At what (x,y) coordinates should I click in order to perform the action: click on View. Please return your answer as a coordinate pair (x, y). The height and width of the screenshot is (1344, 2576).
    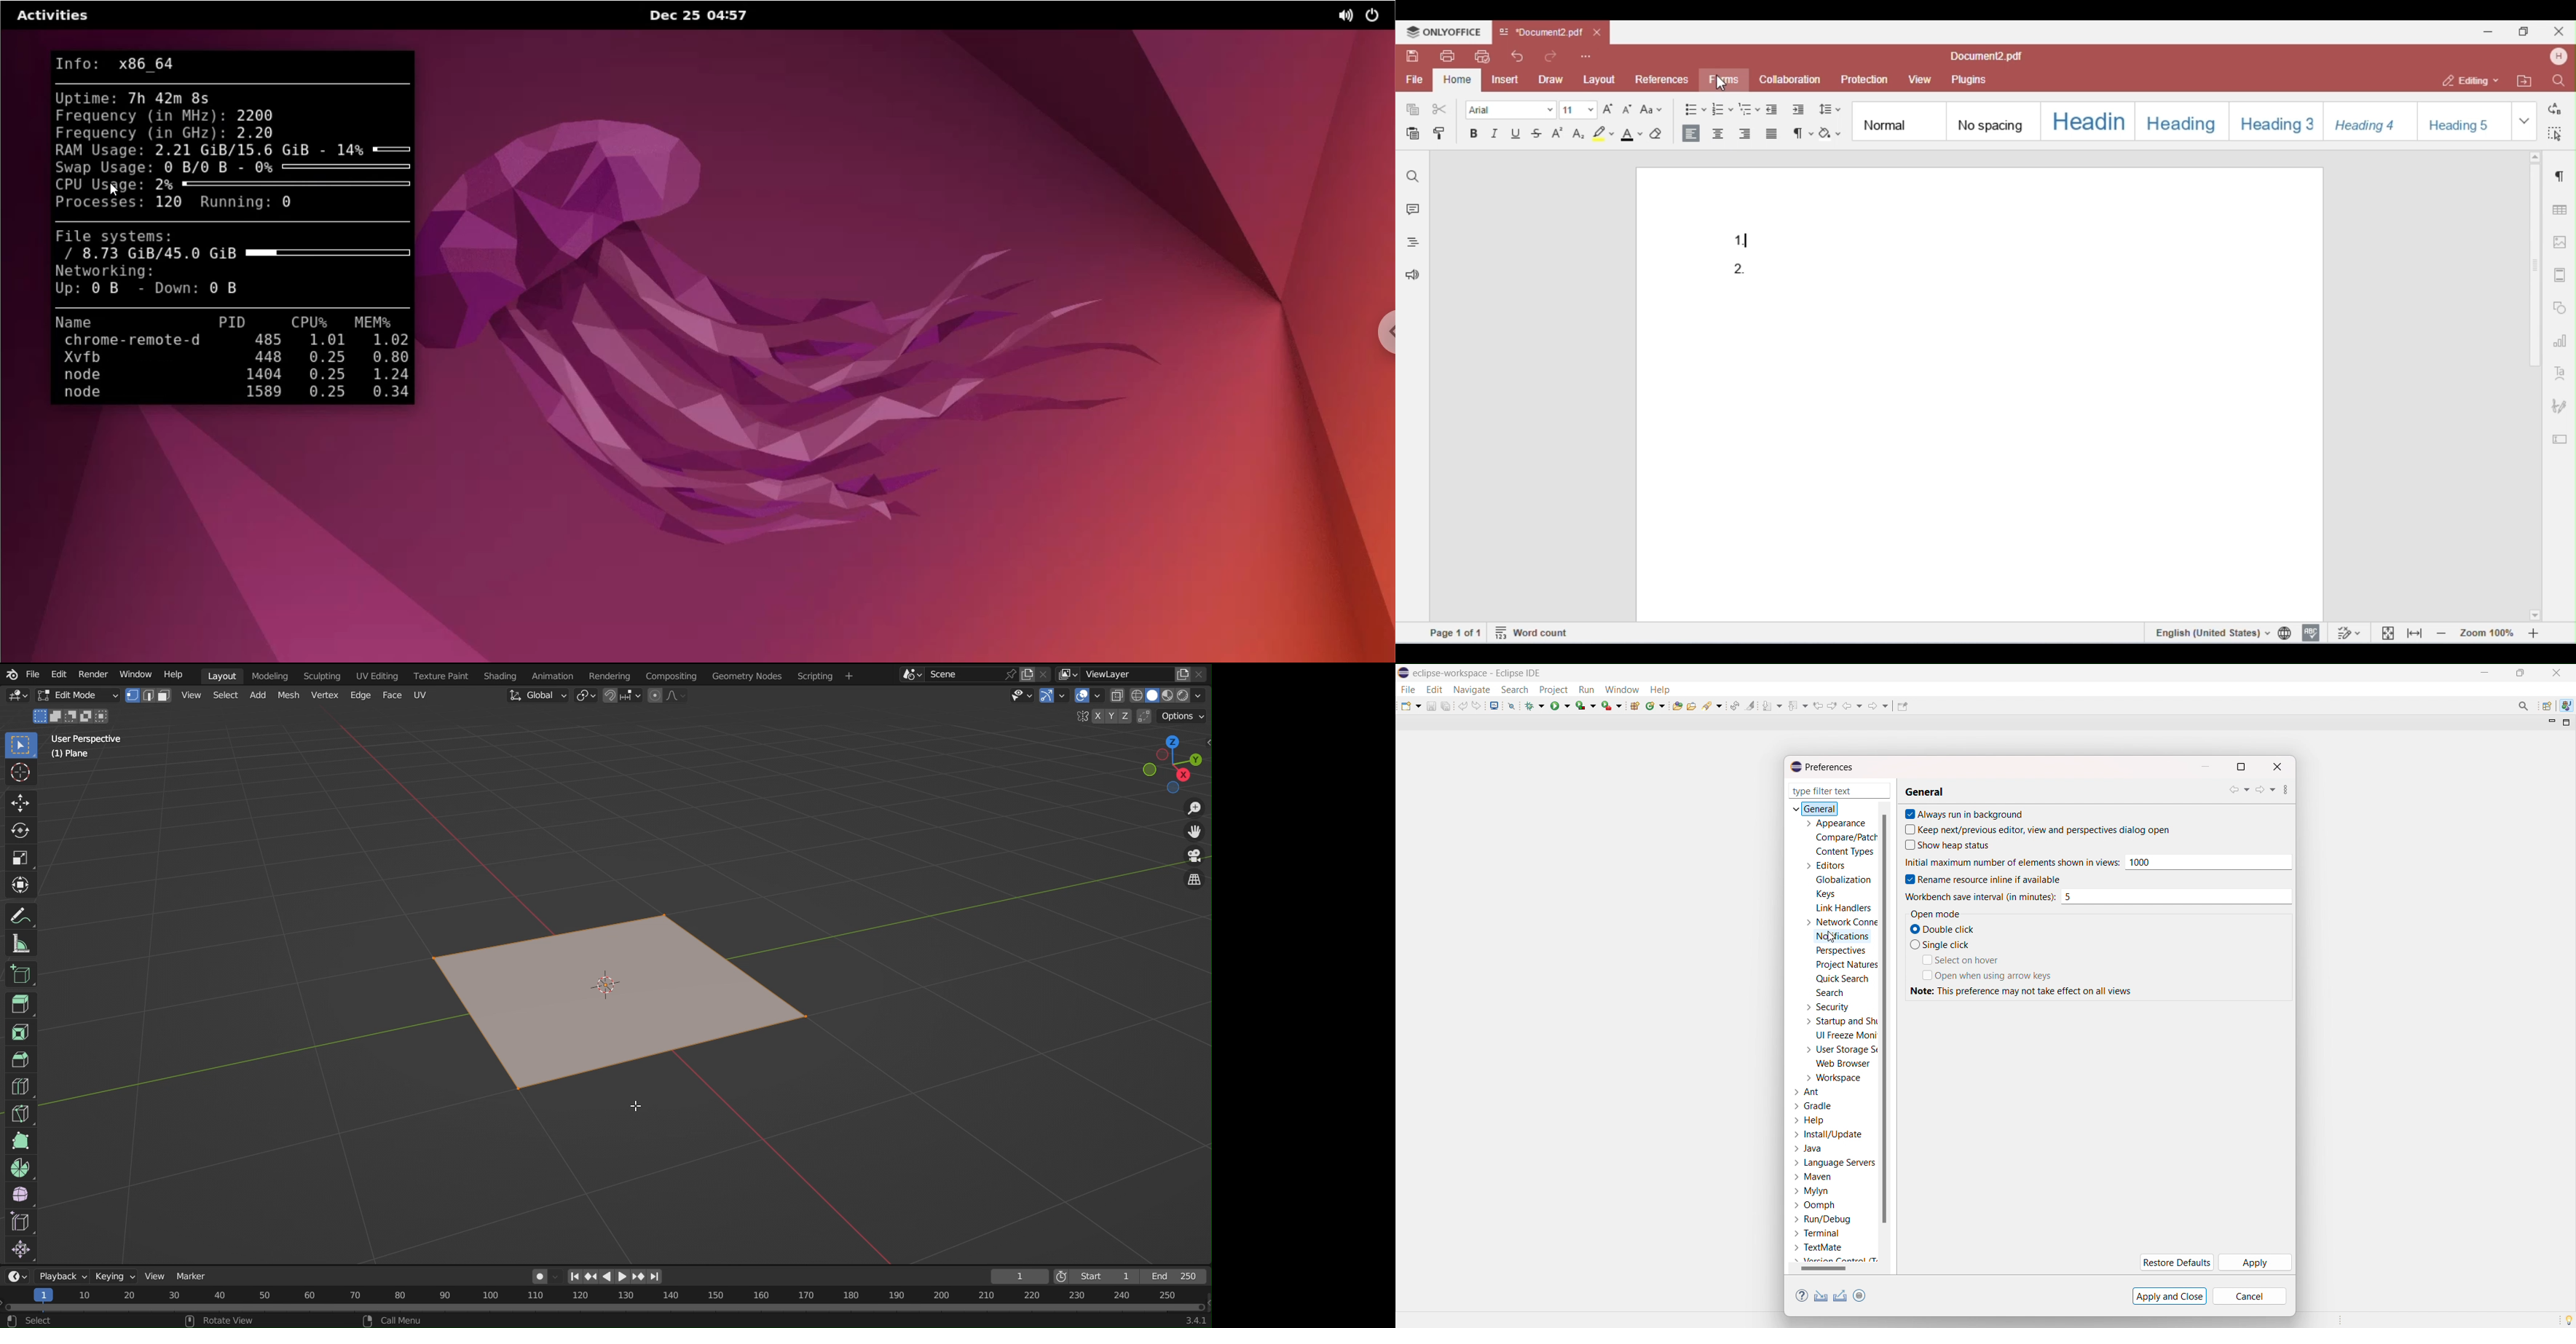
    Looking at the image, I should click on (190, 695).